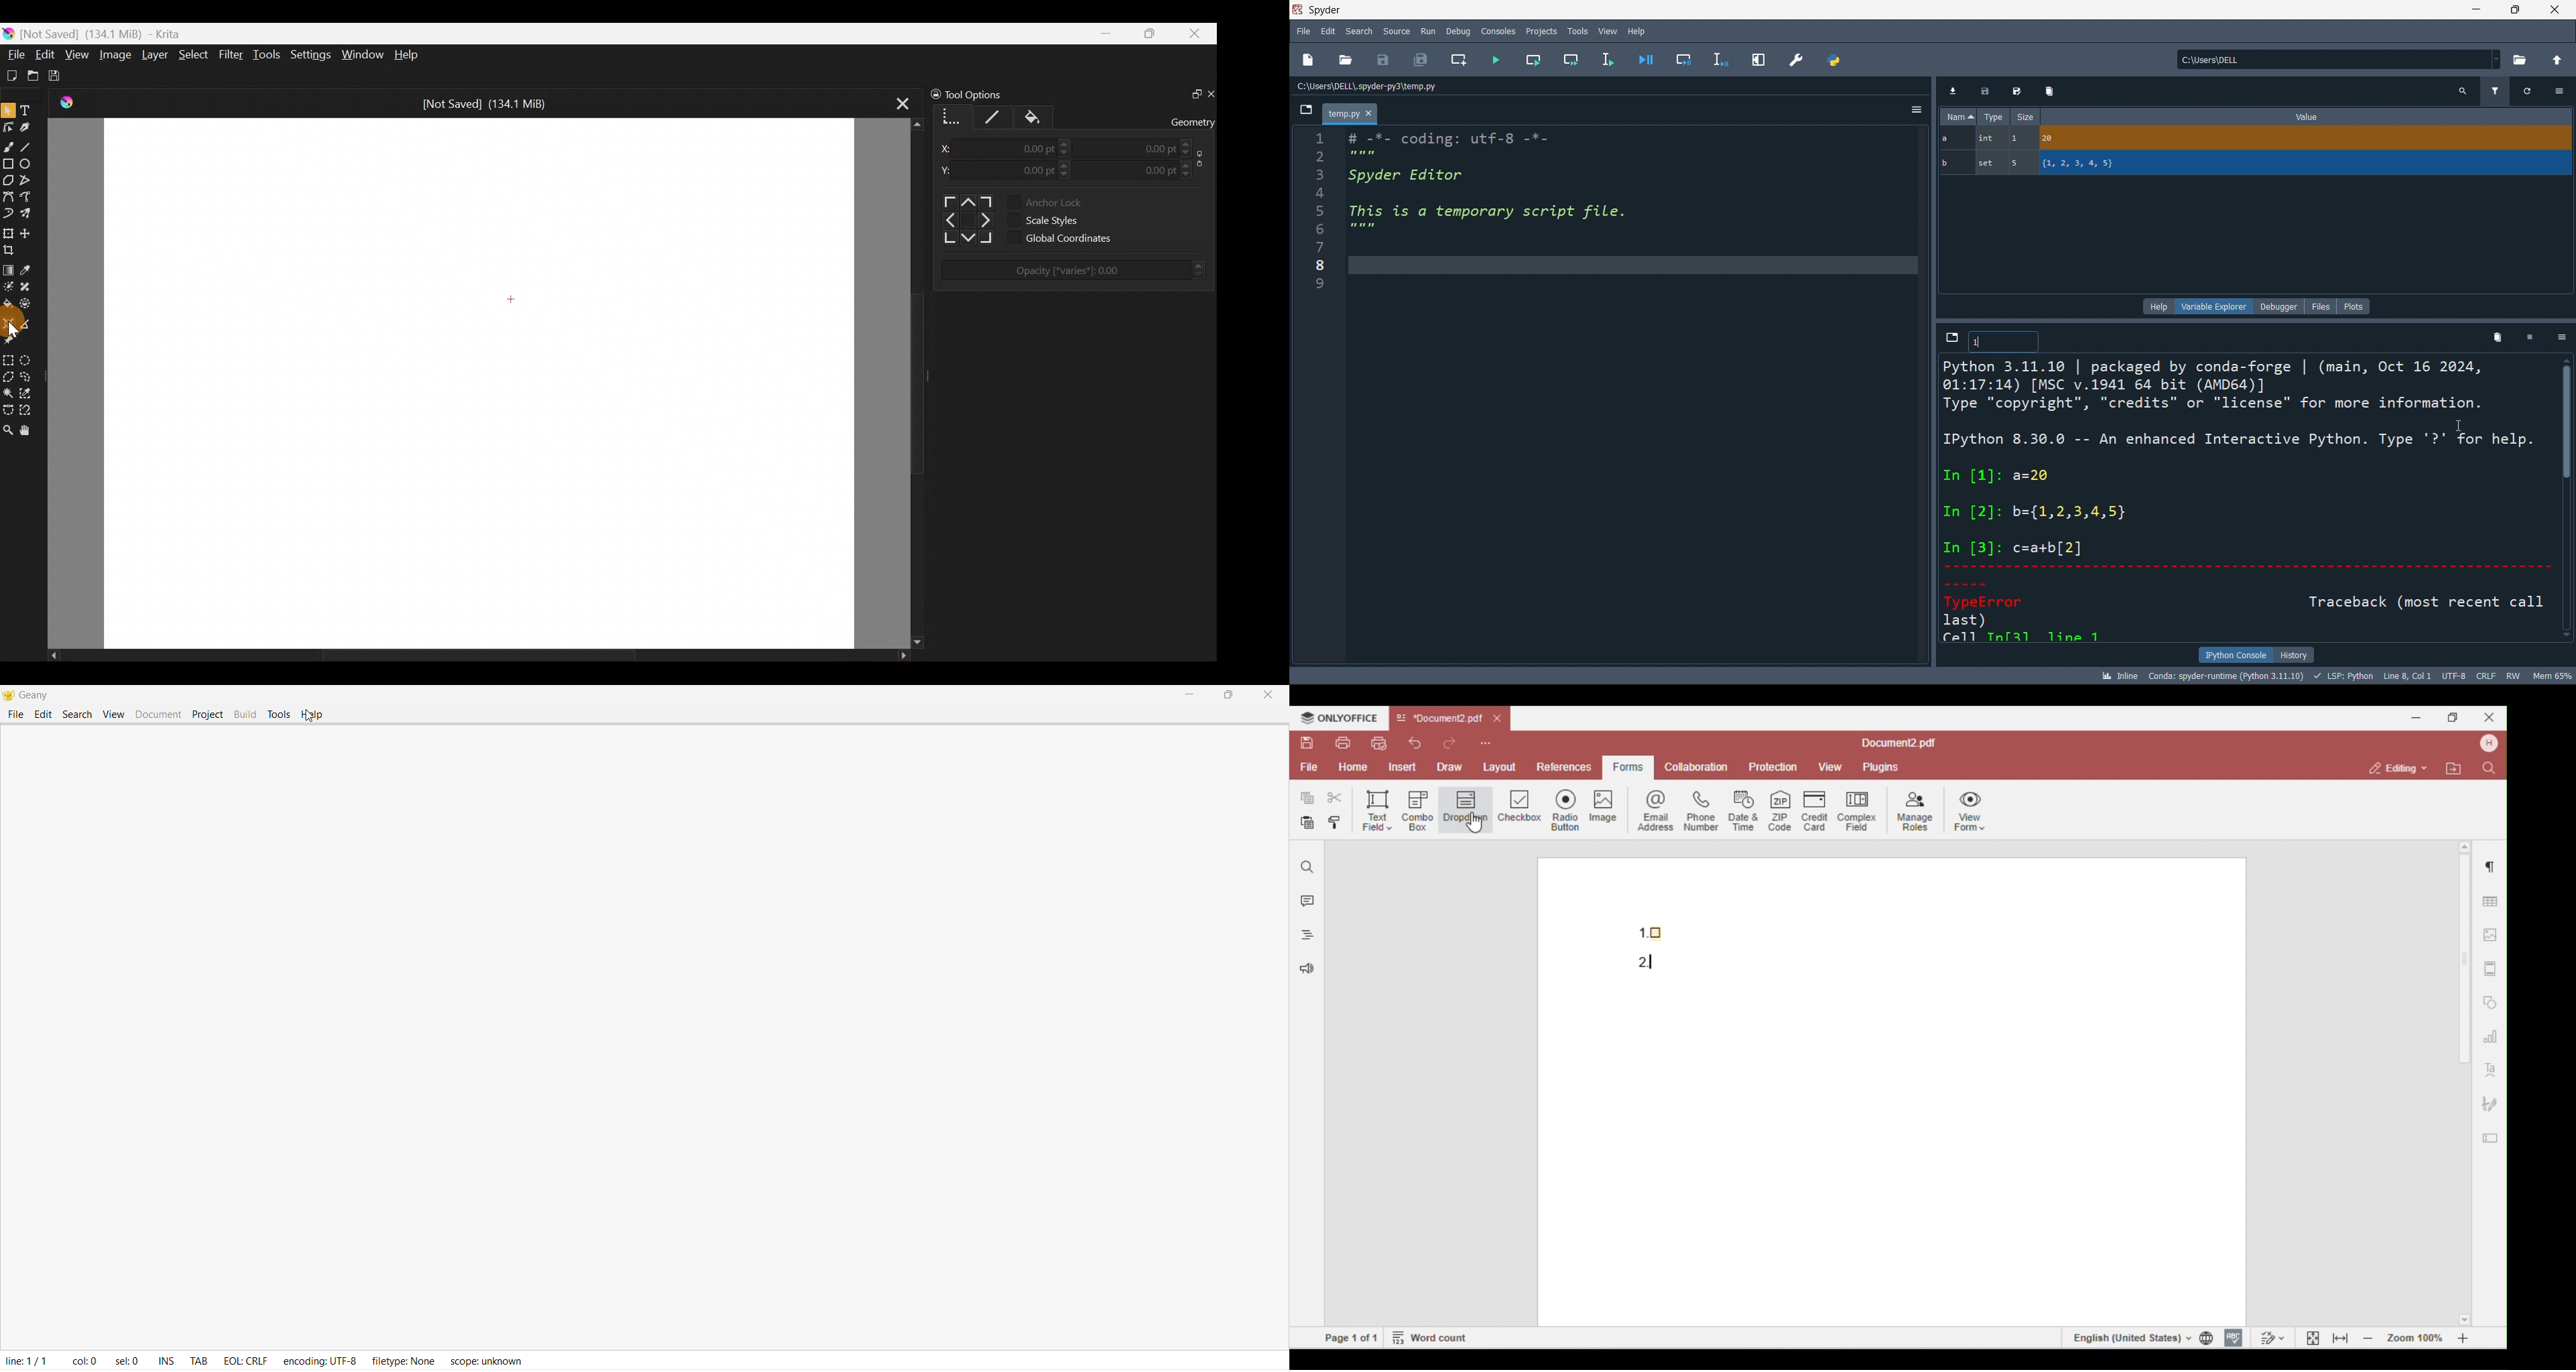  I want to click on LINE 8, COL 1, so click(2410, 676).